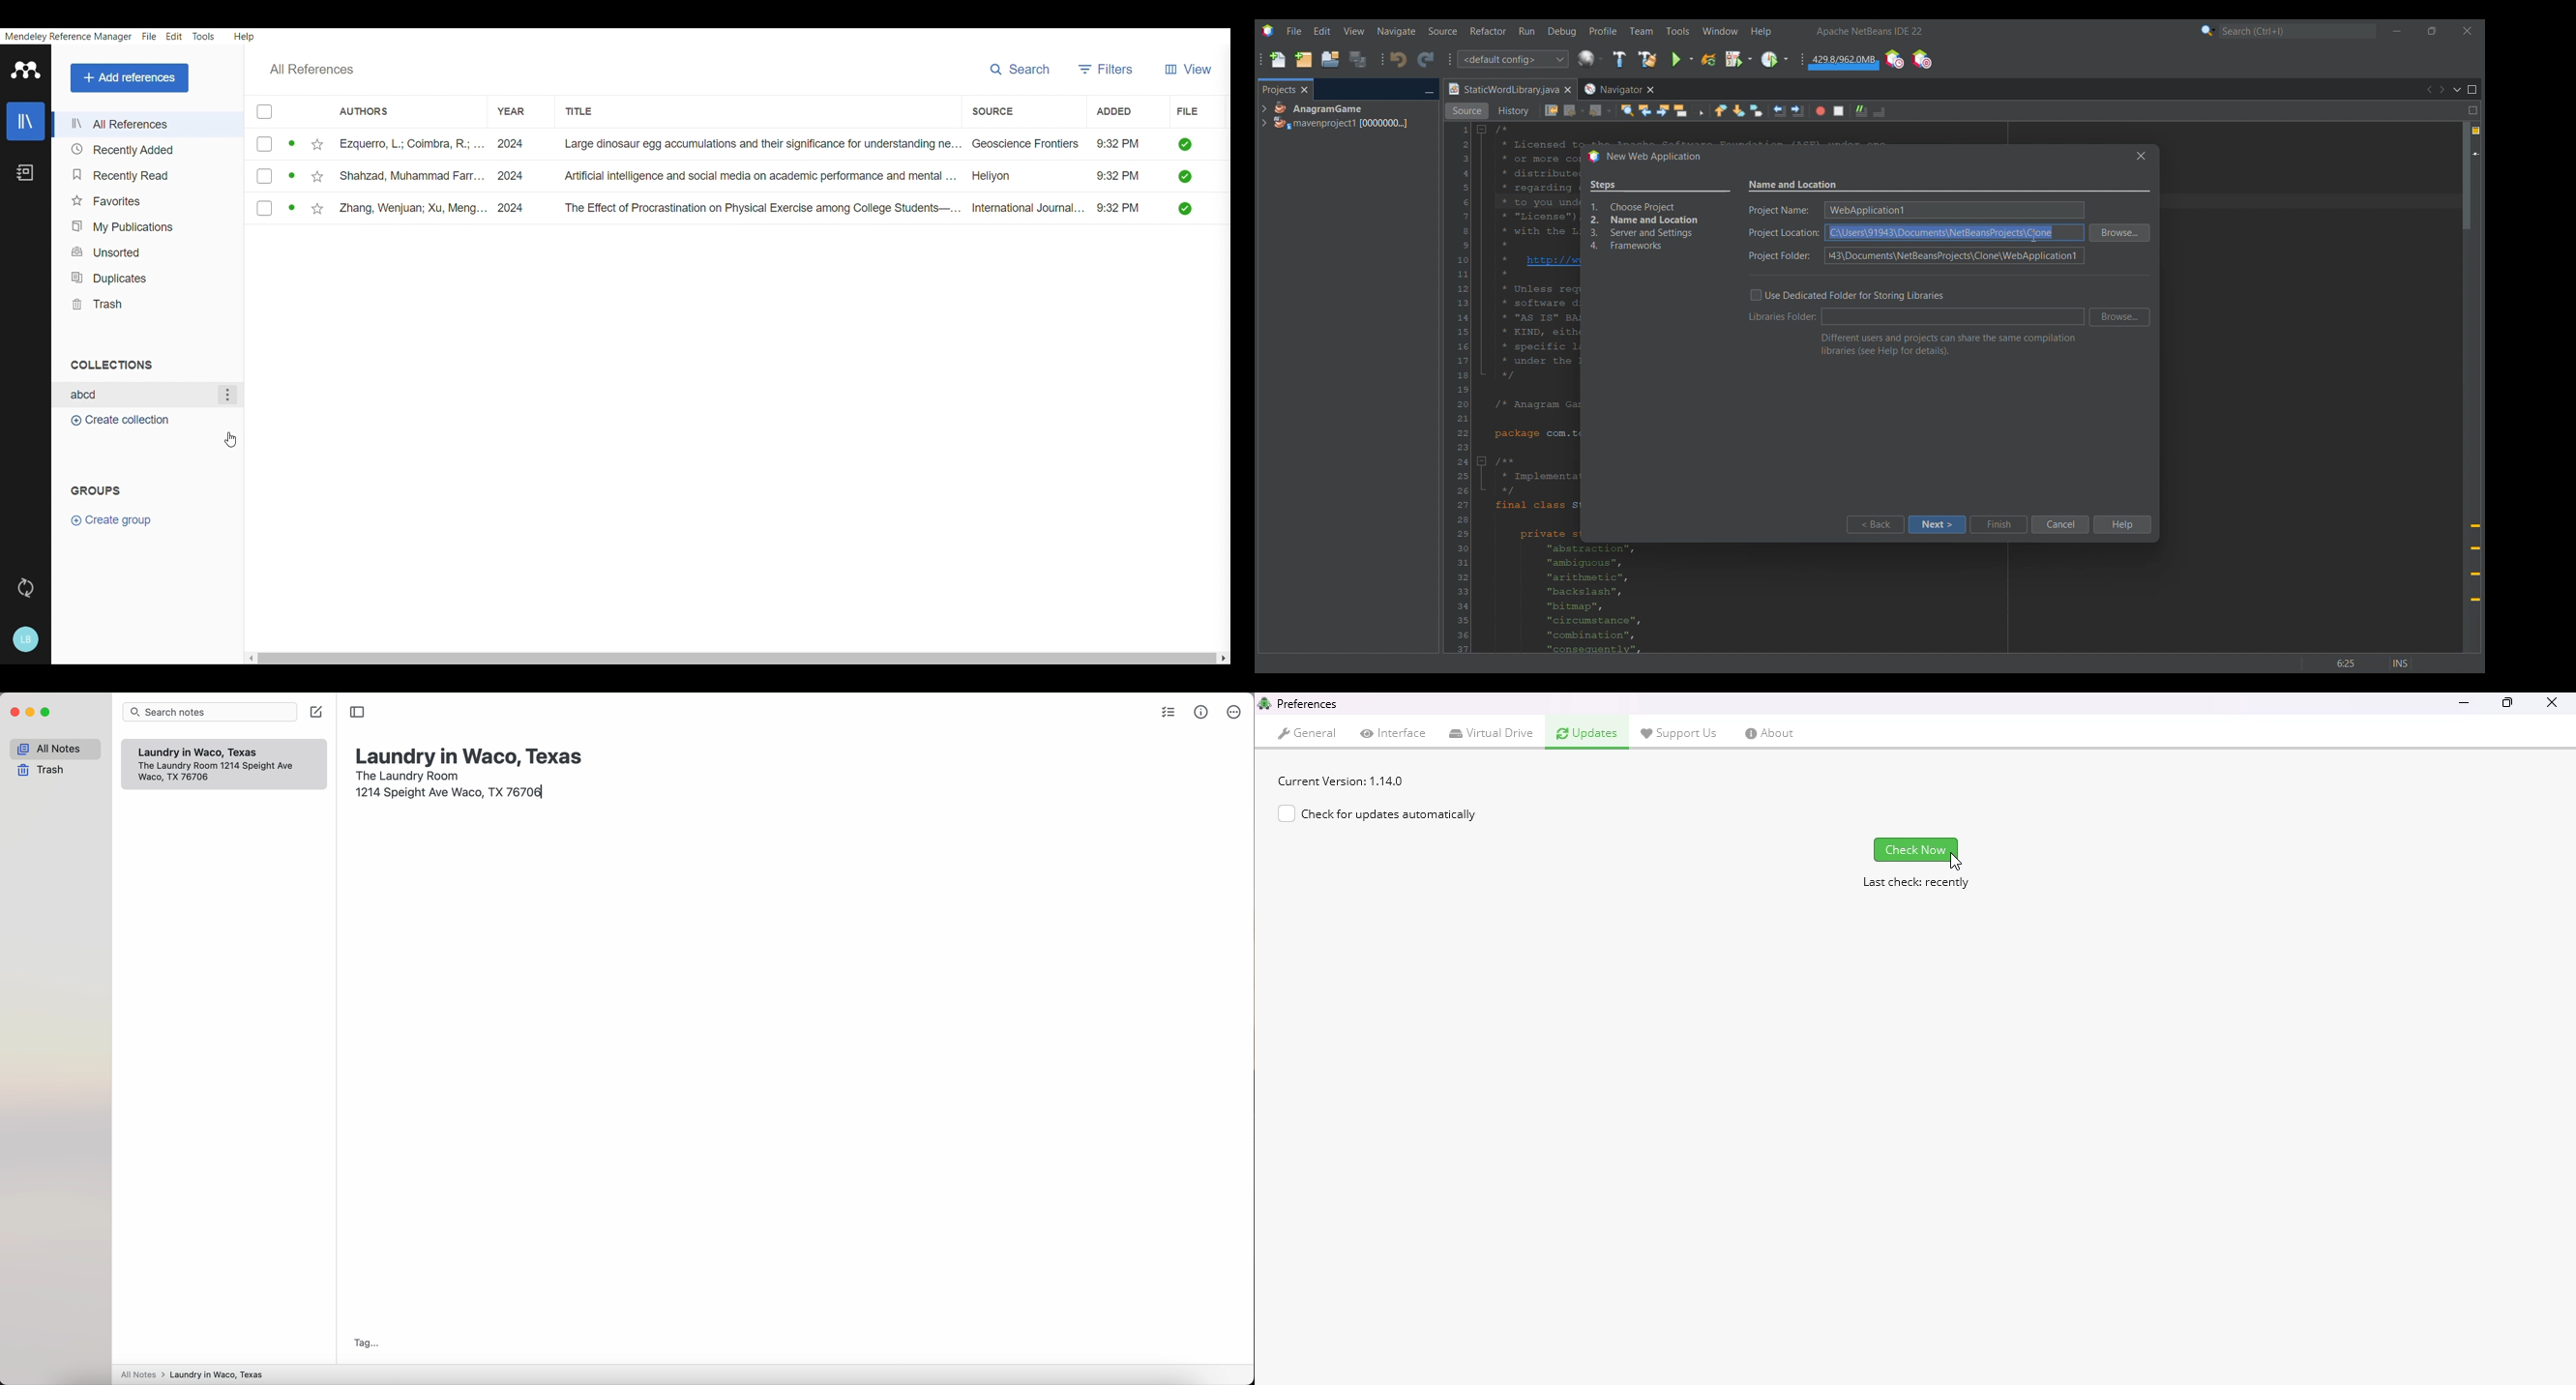  What do you see at coordinates (1949, 344) in the screenshot?
I see `Section description` at bounding box center [1949, 344].